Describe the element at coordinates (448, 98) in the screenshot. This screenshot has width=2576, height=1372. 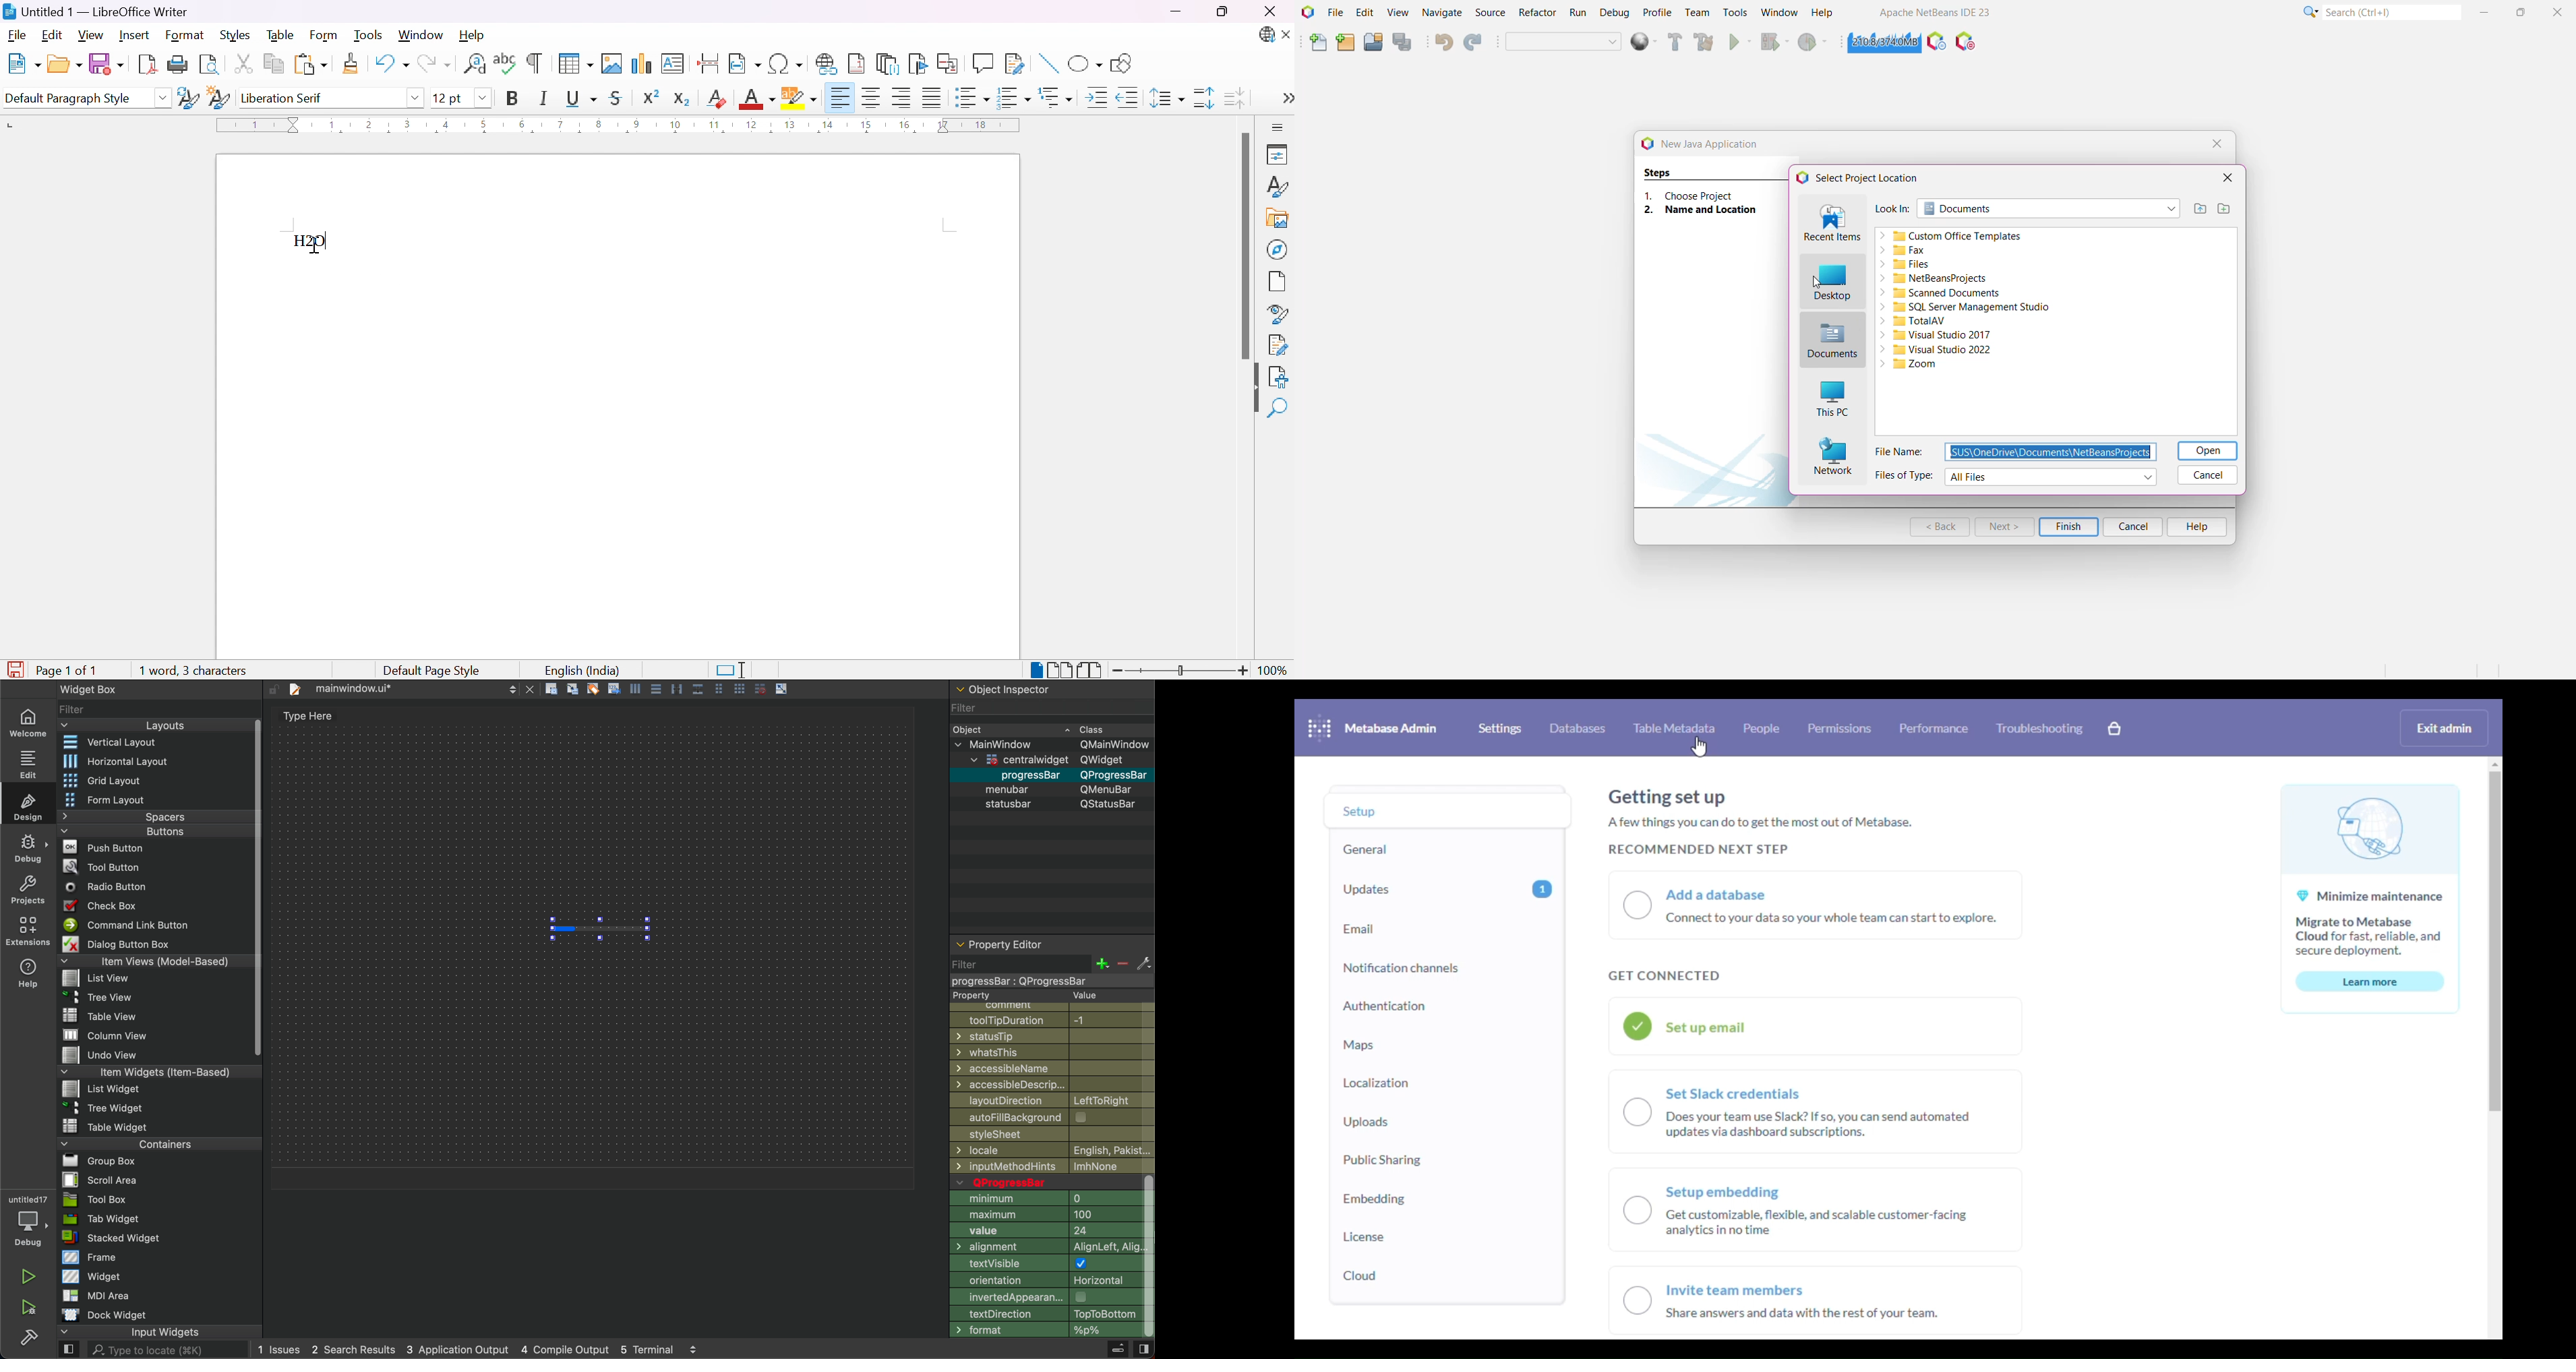
I see `12 pt` at that location.